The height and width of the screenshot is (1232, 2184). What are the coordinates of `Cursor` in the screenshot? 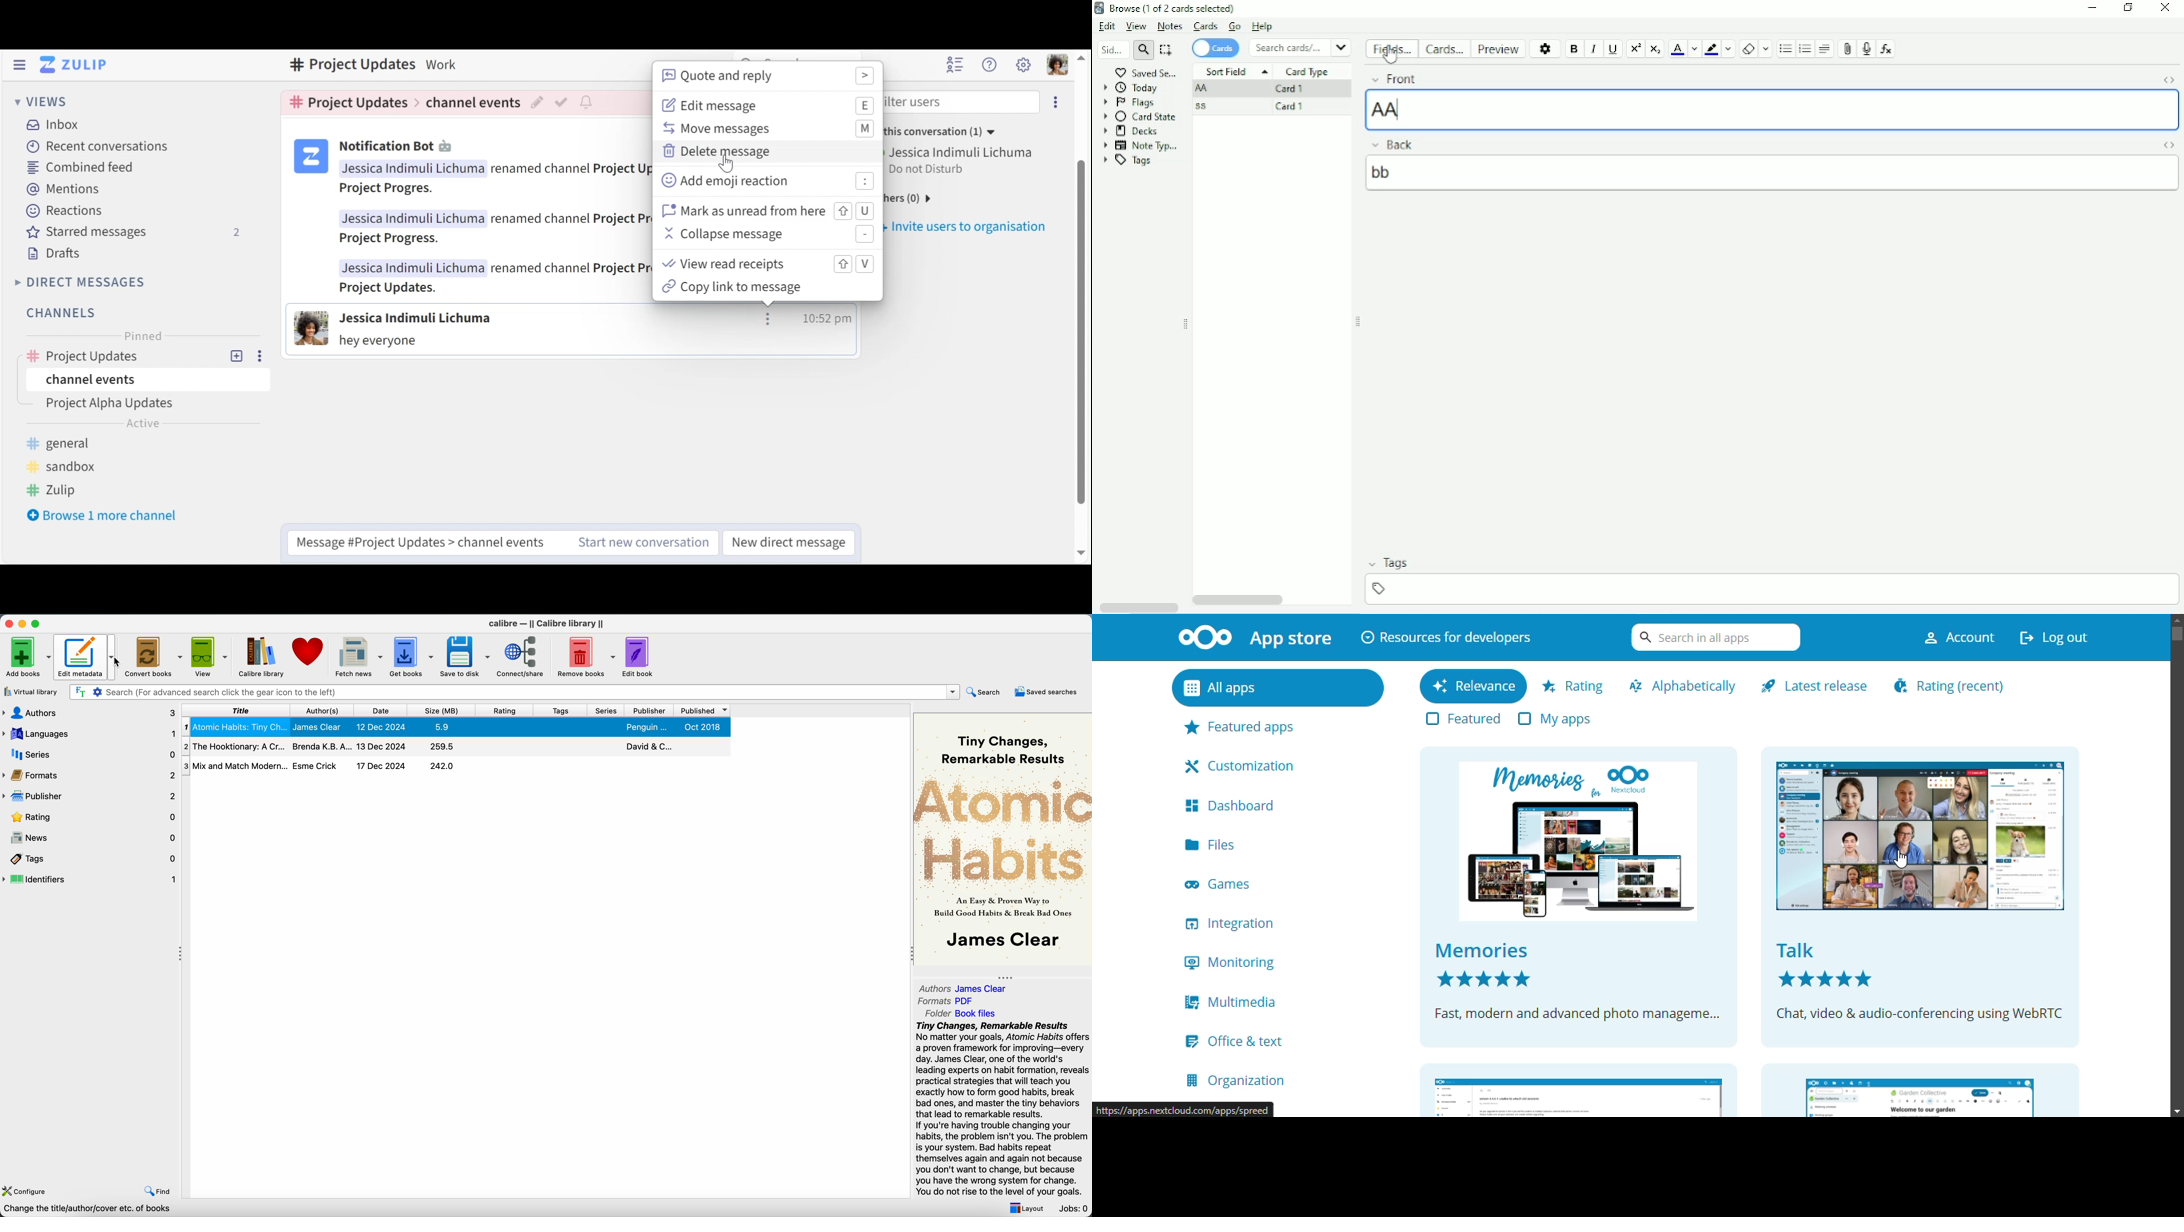 It's located at (727, 165).